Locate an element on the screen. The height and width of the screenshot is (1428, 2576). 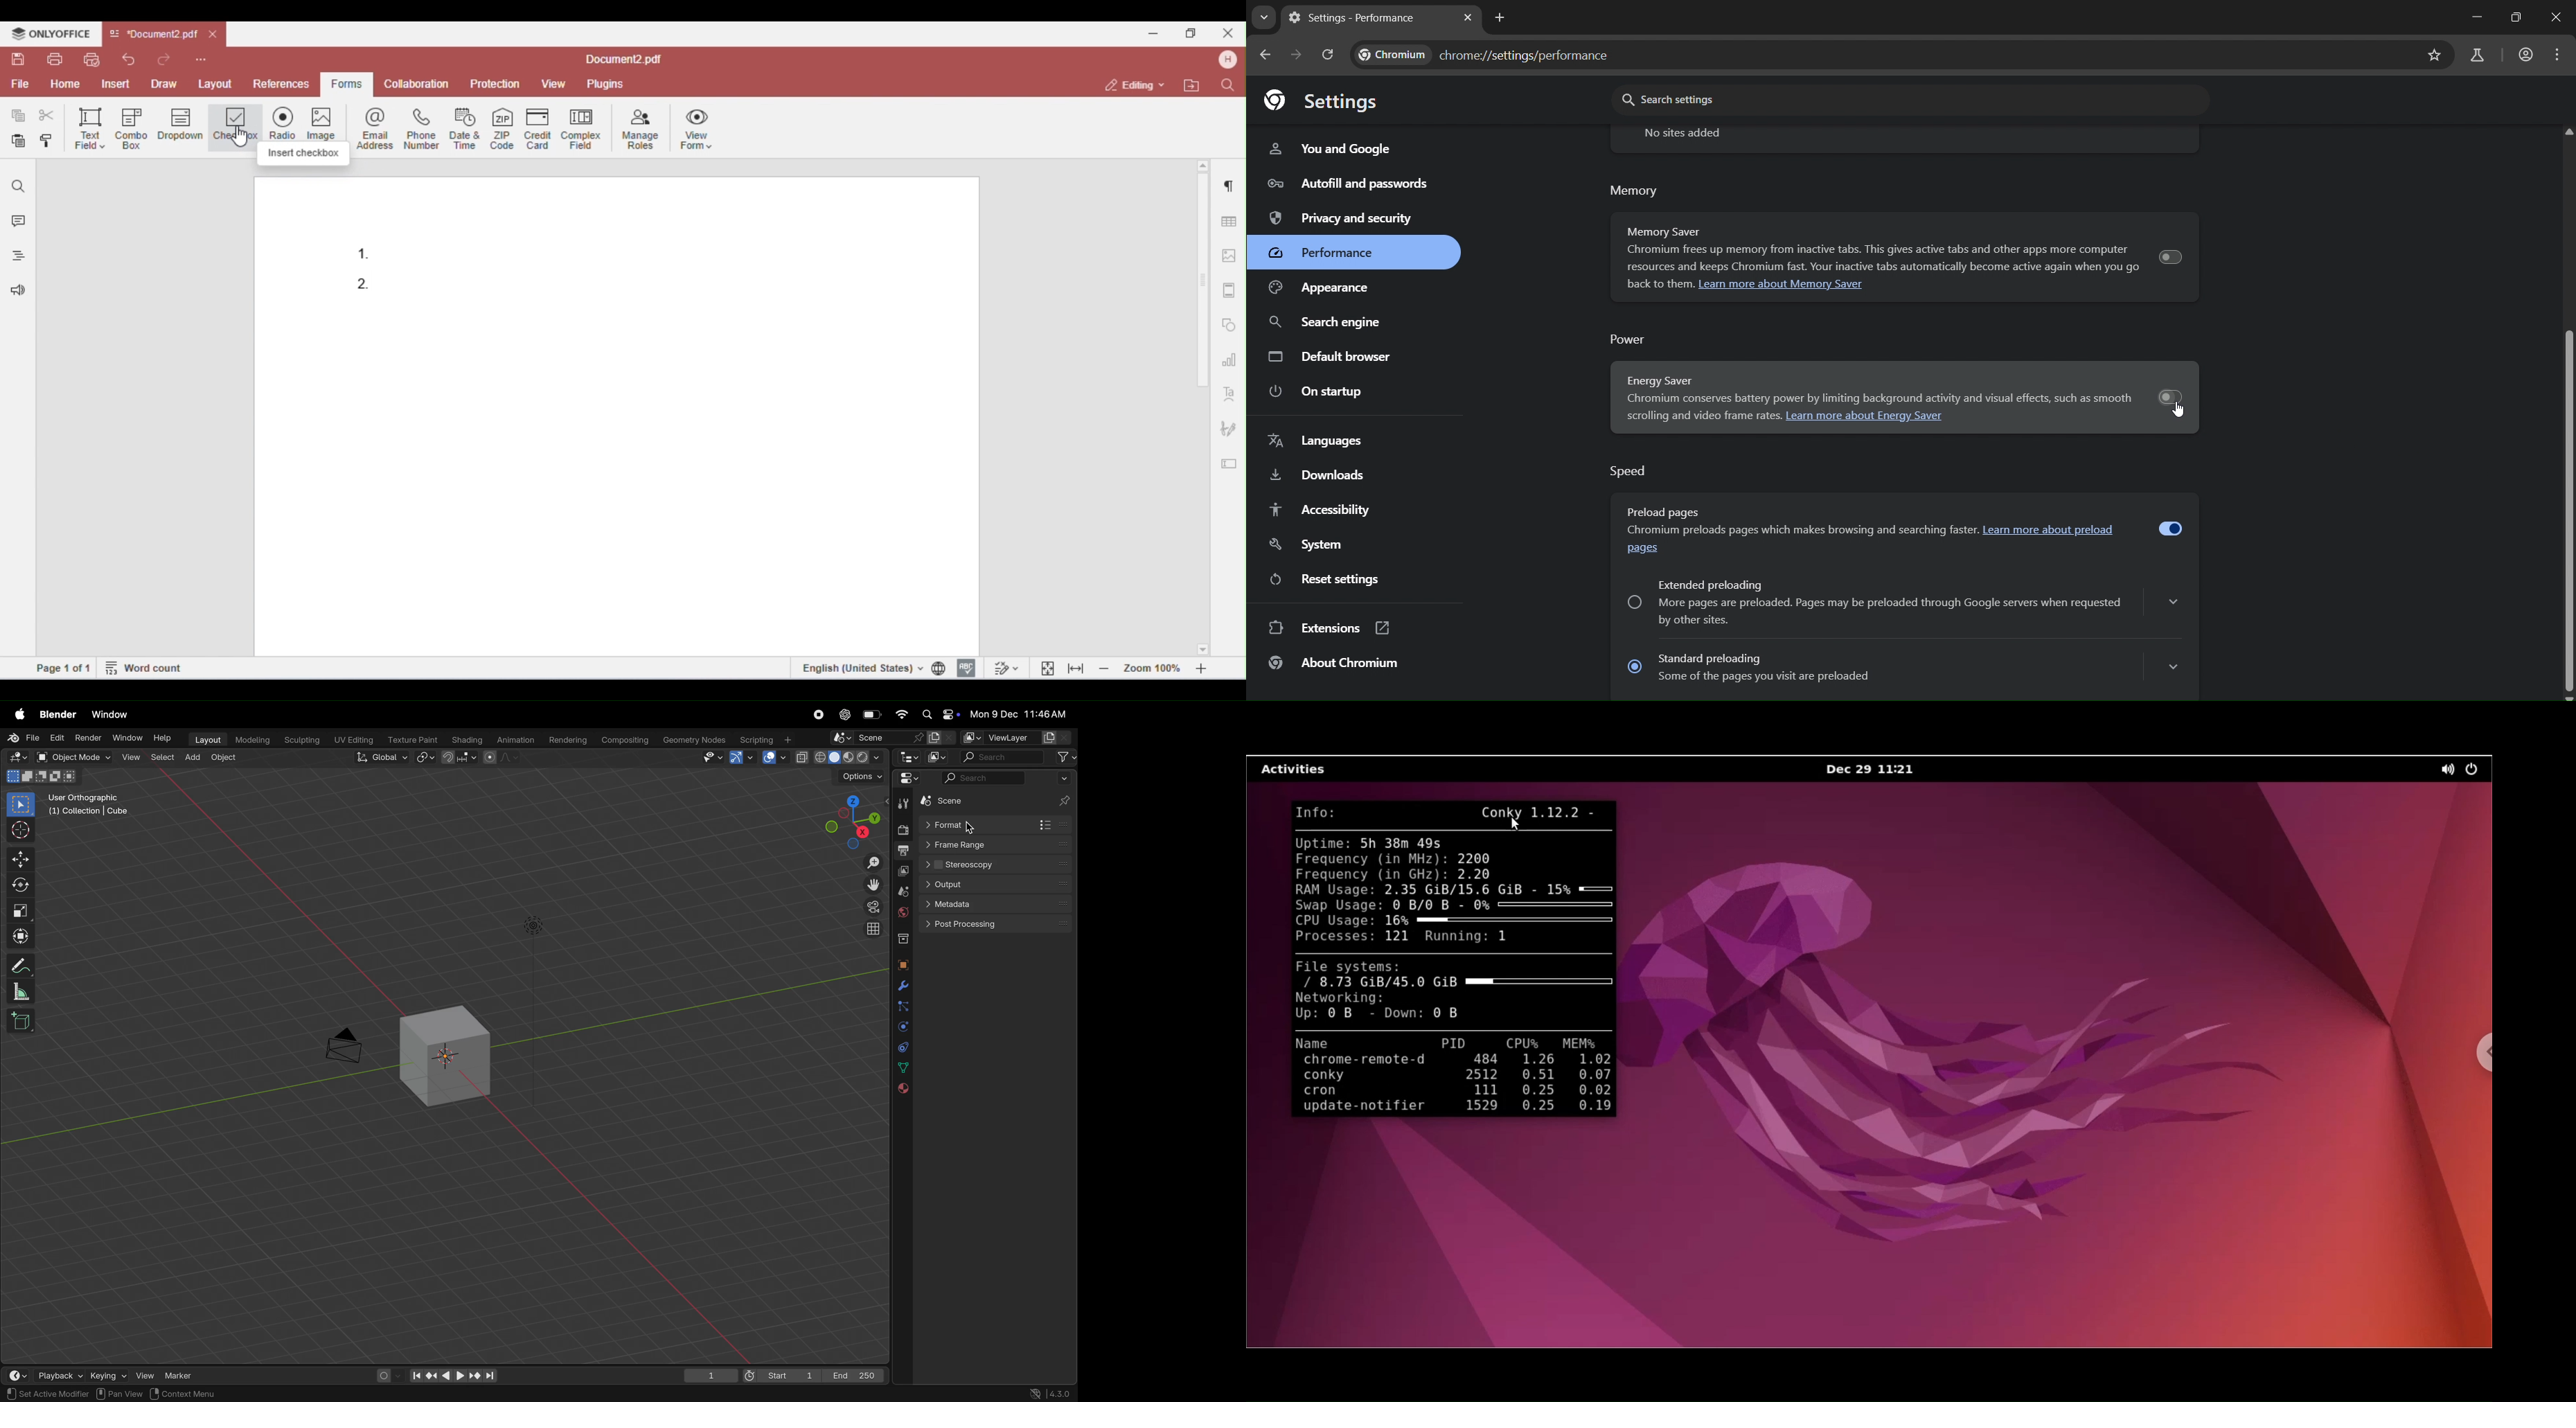
pan view is located at coordinates (27, 1395).